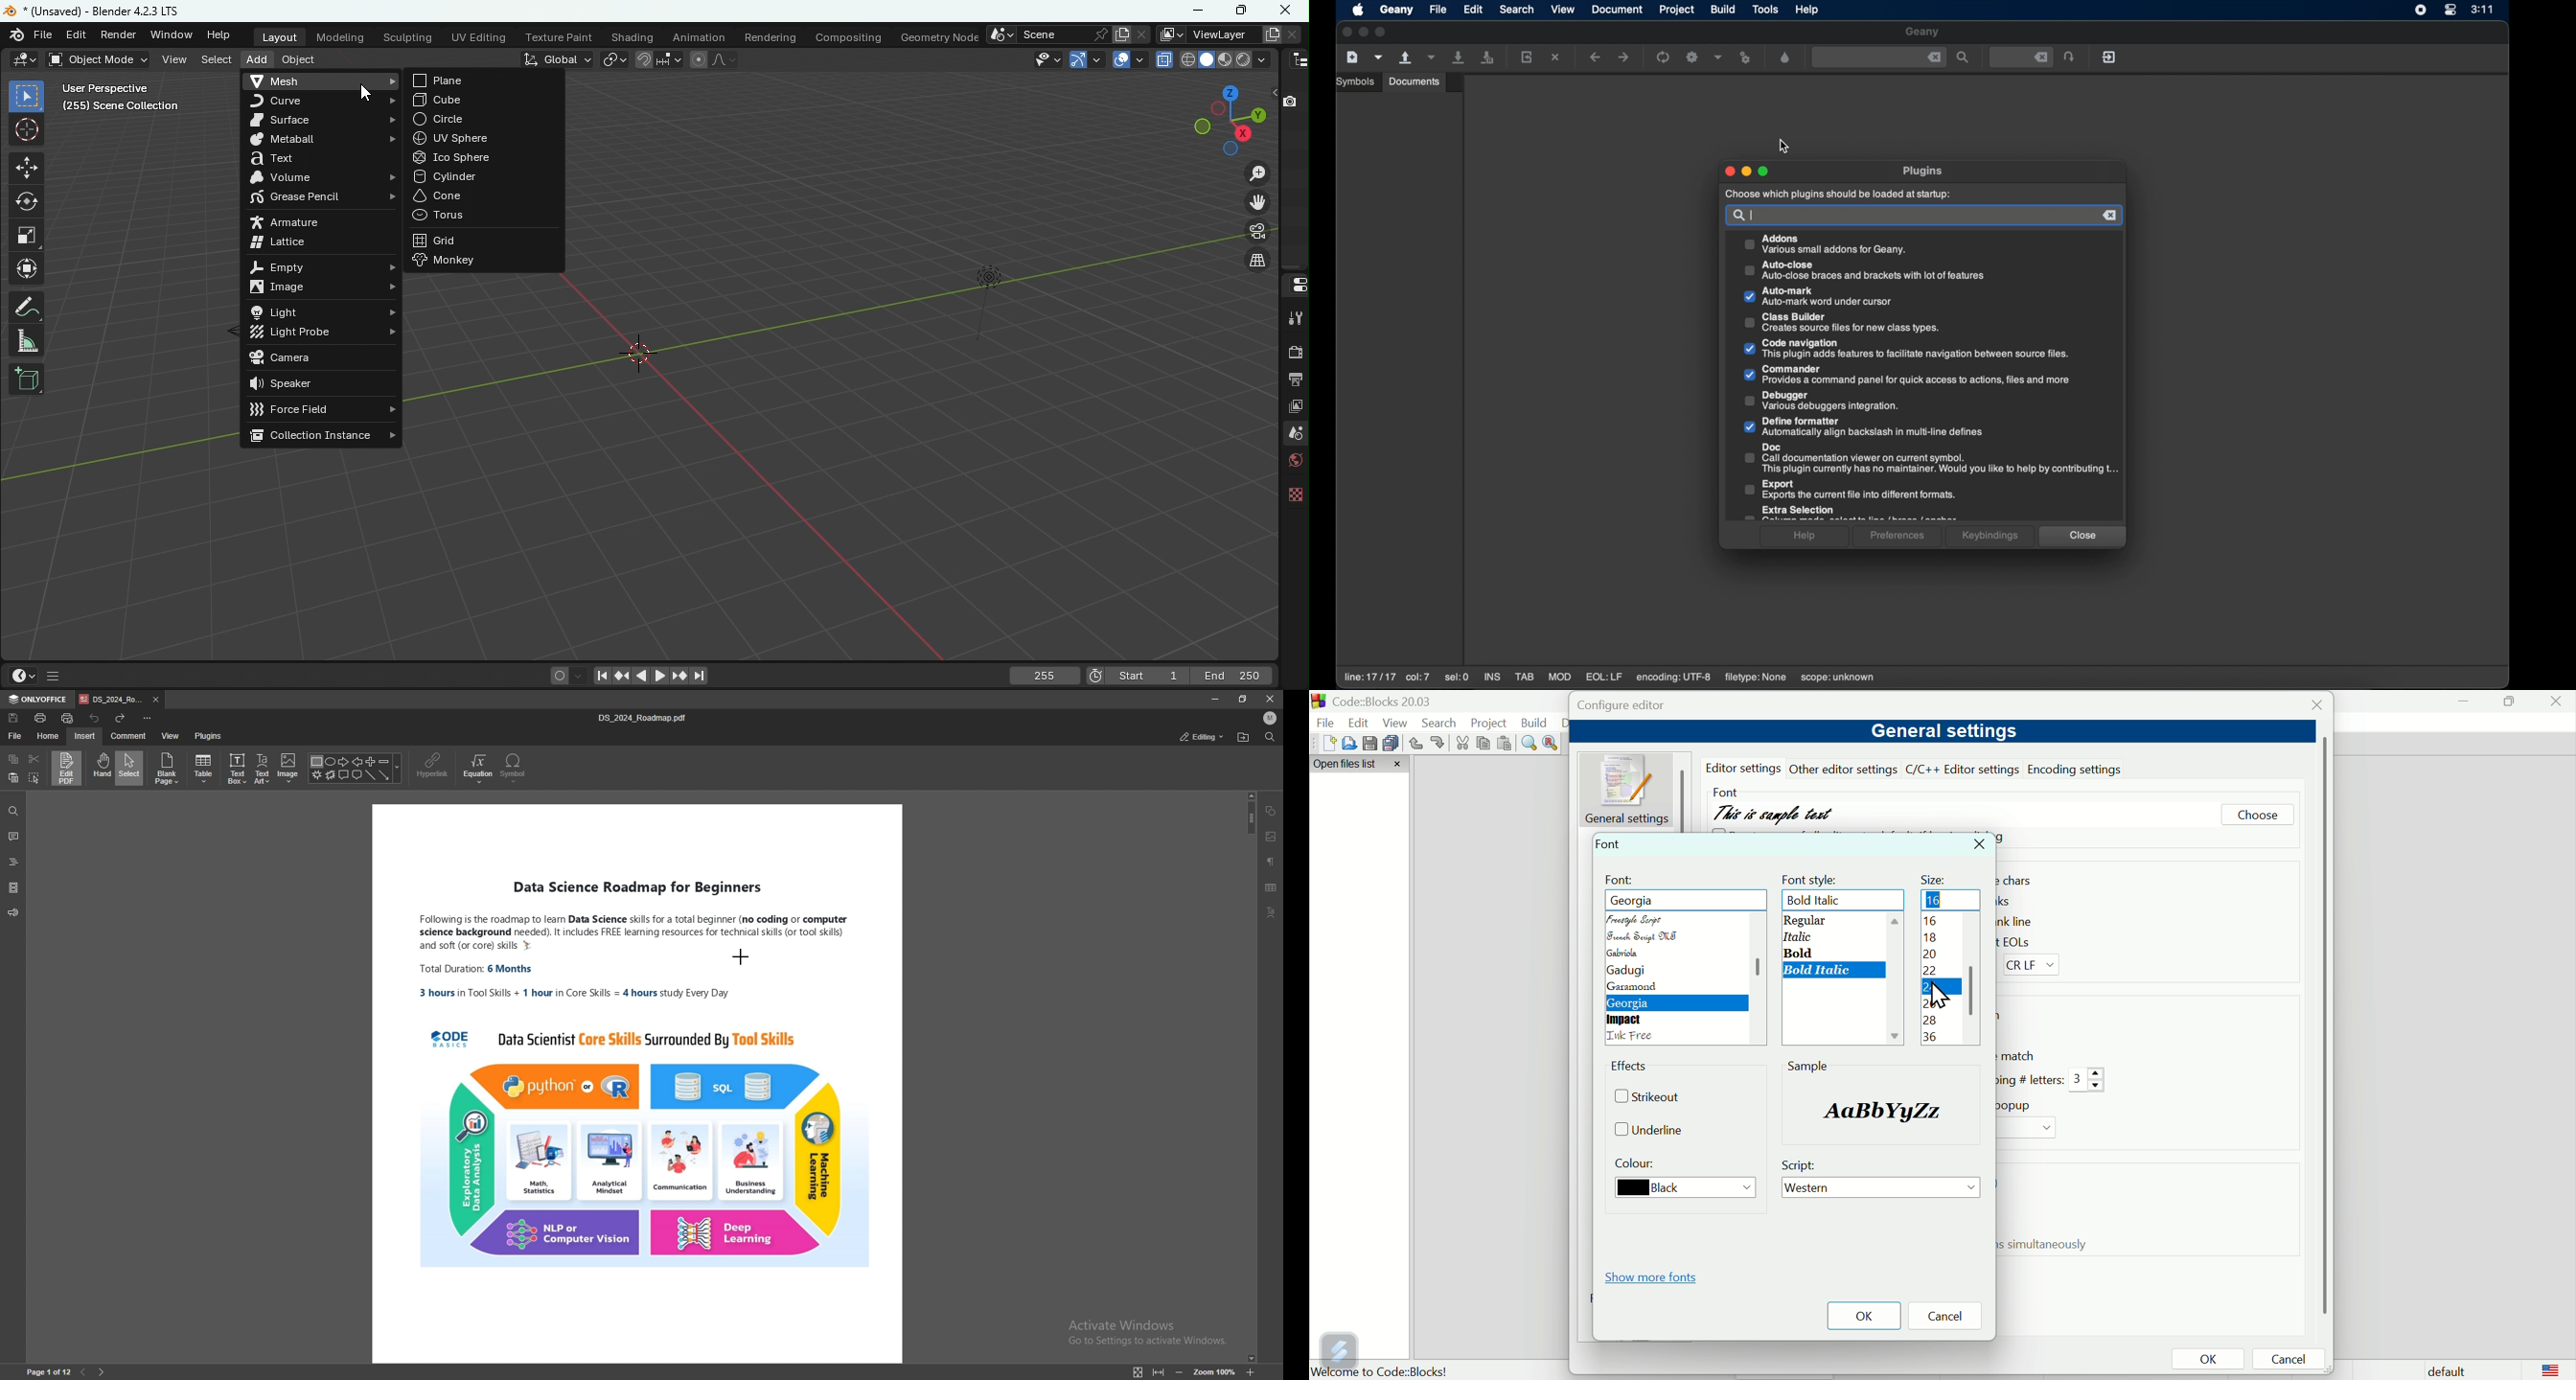  What do you see at coordinates (1360, 721) in the screenshot?
I see `Edit` at bounding box center [1360, 721].